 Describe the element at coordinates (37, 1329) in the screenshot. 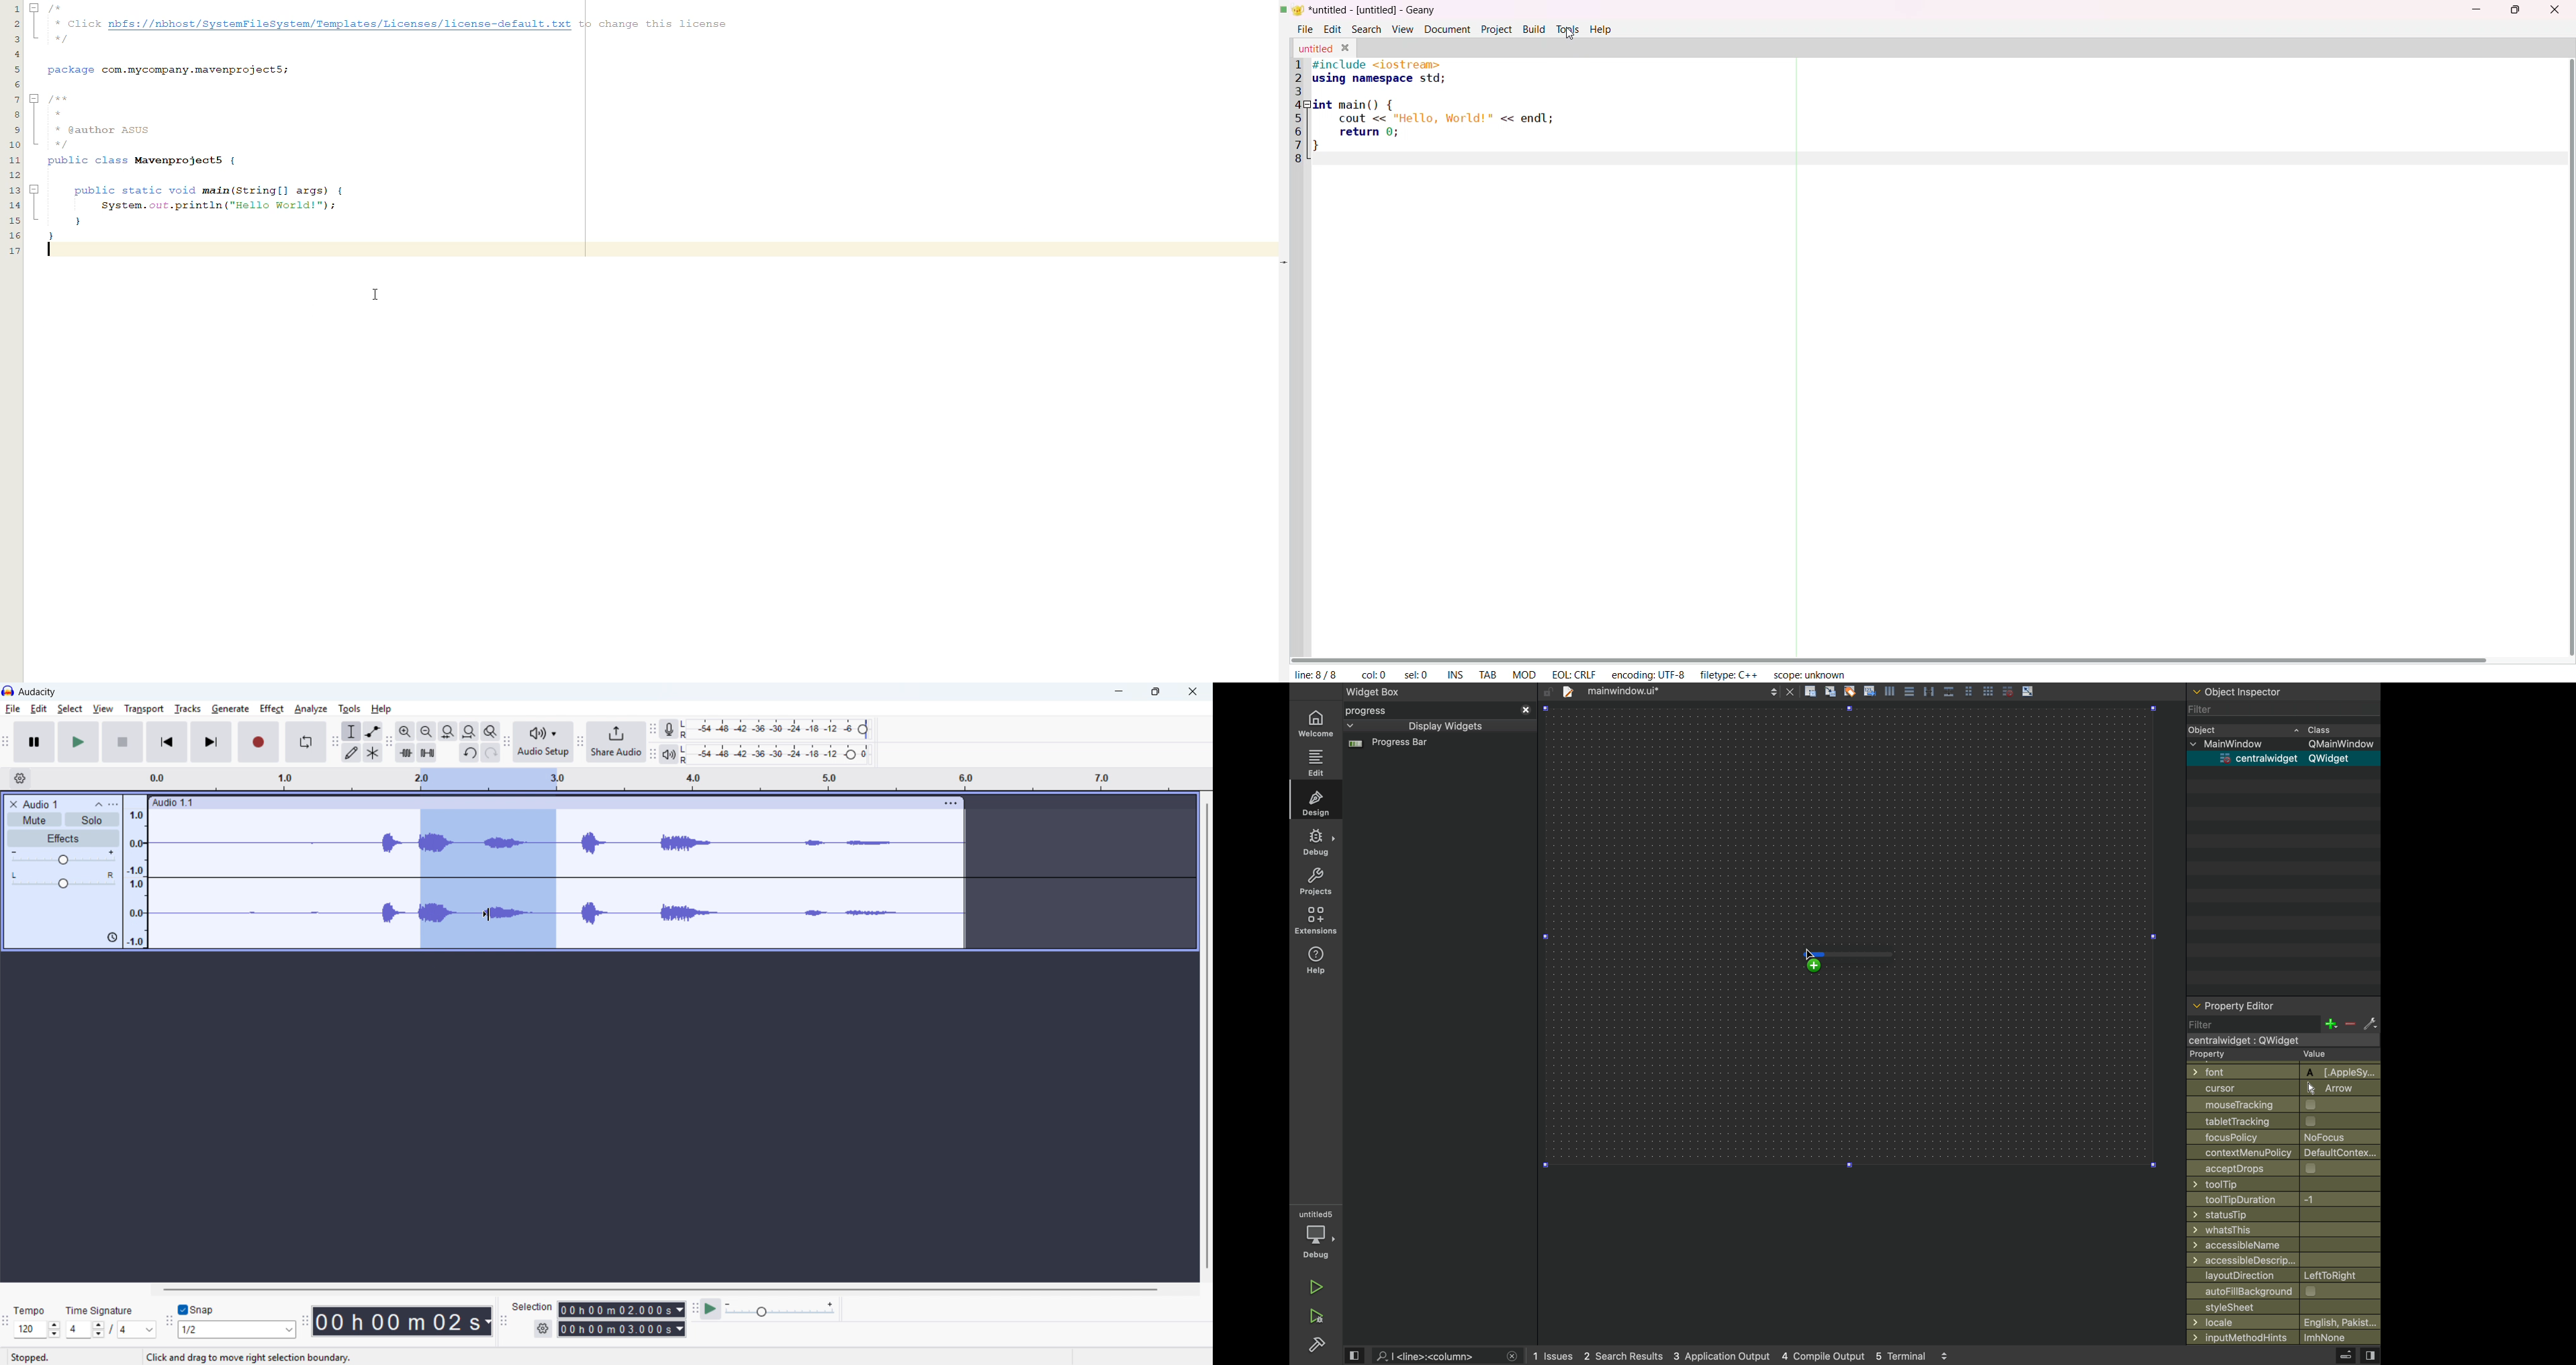

I see `Set tempo` at that location.